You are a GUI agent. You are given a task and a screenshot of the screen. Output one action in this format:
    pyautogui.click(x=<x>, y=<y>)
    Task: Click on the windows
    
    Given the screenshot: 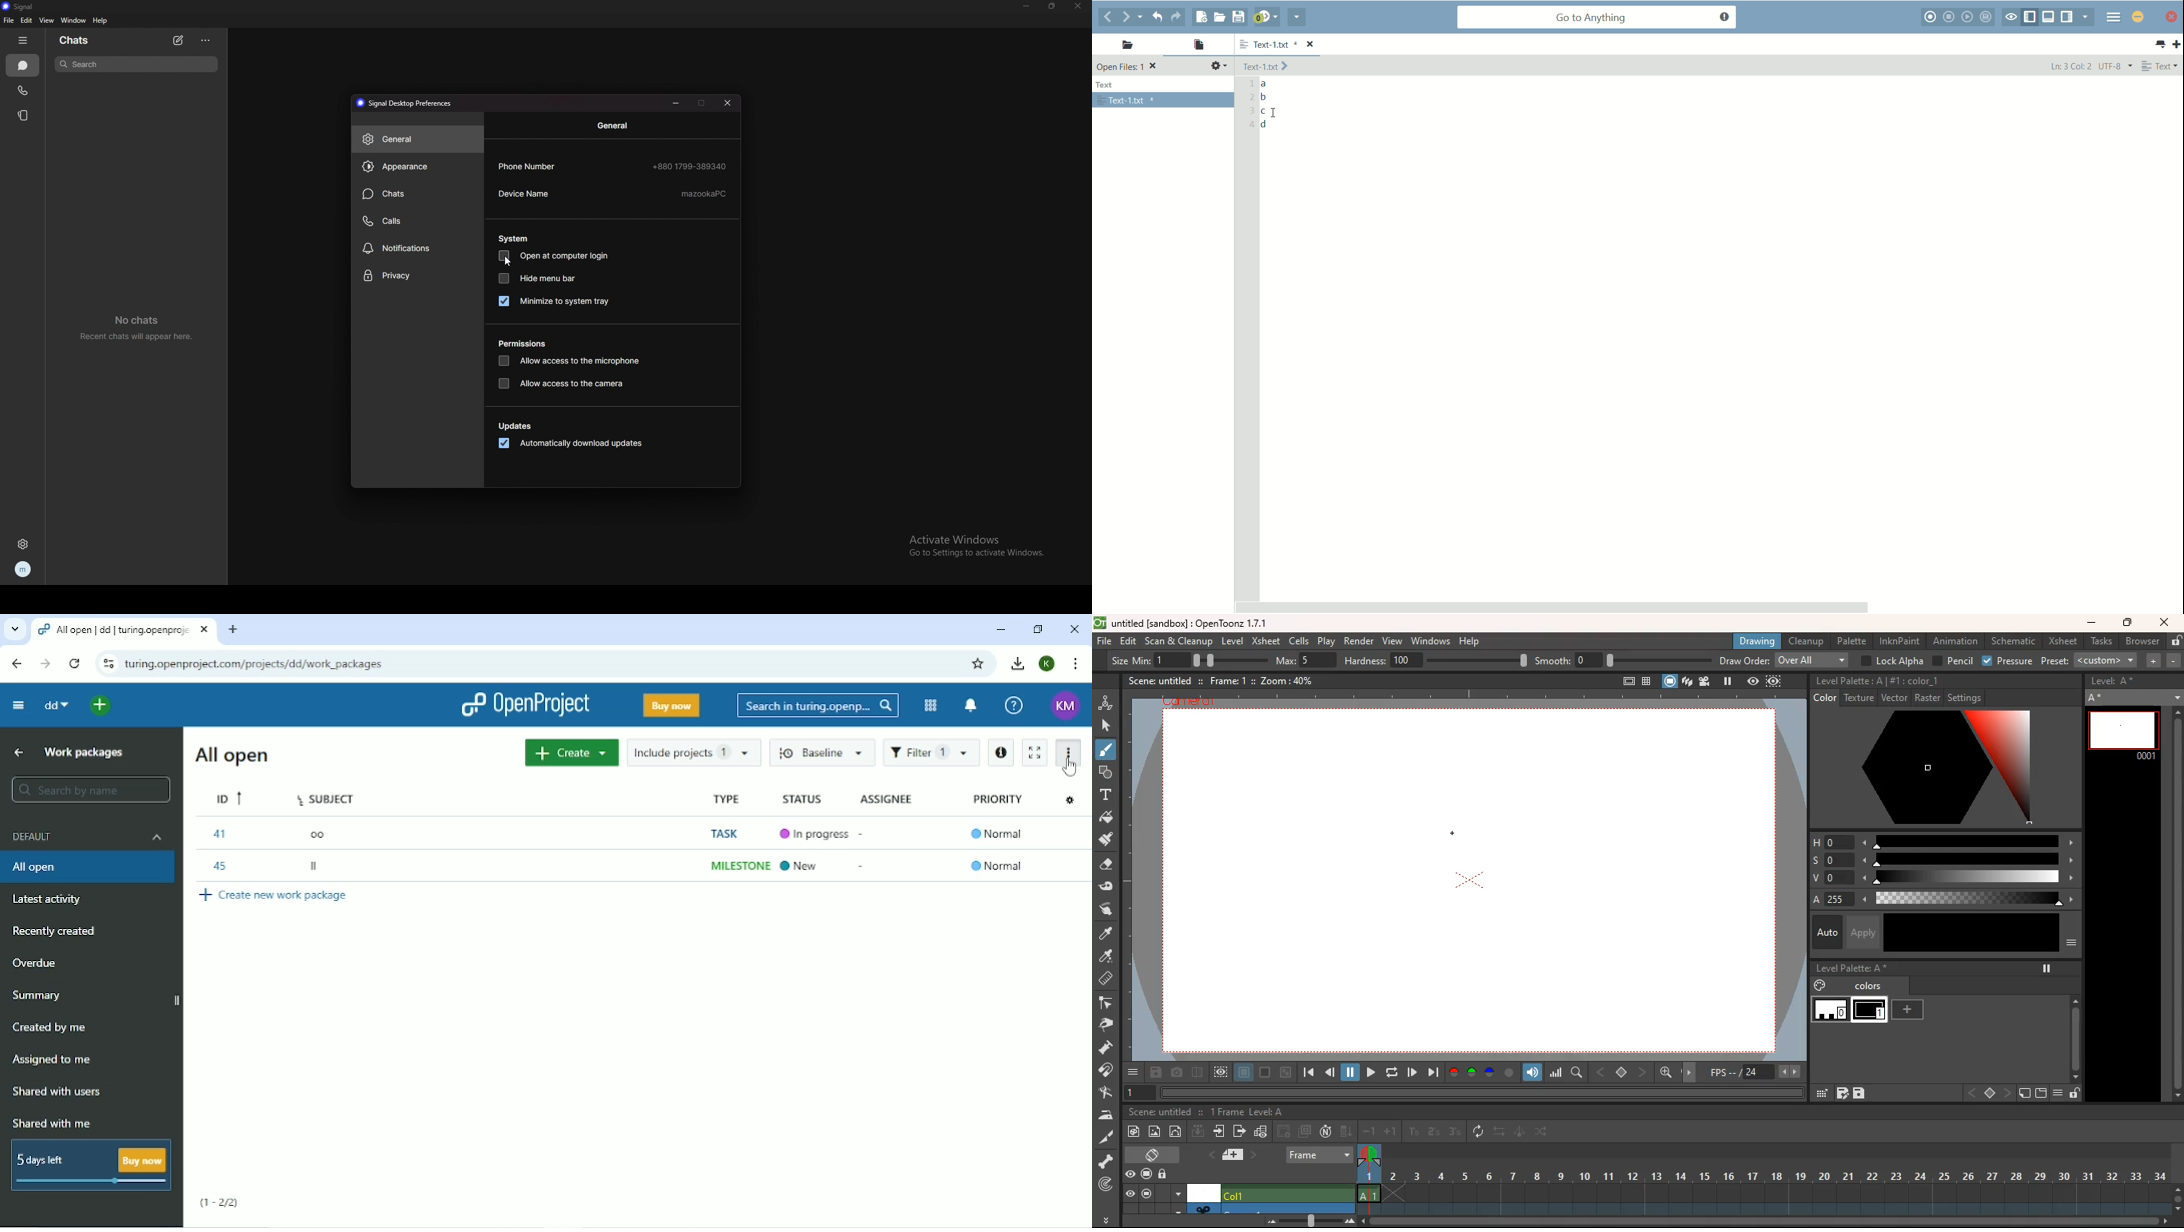 What is the action you would take?
    pyautogui.click(x=1430, y=641)
    